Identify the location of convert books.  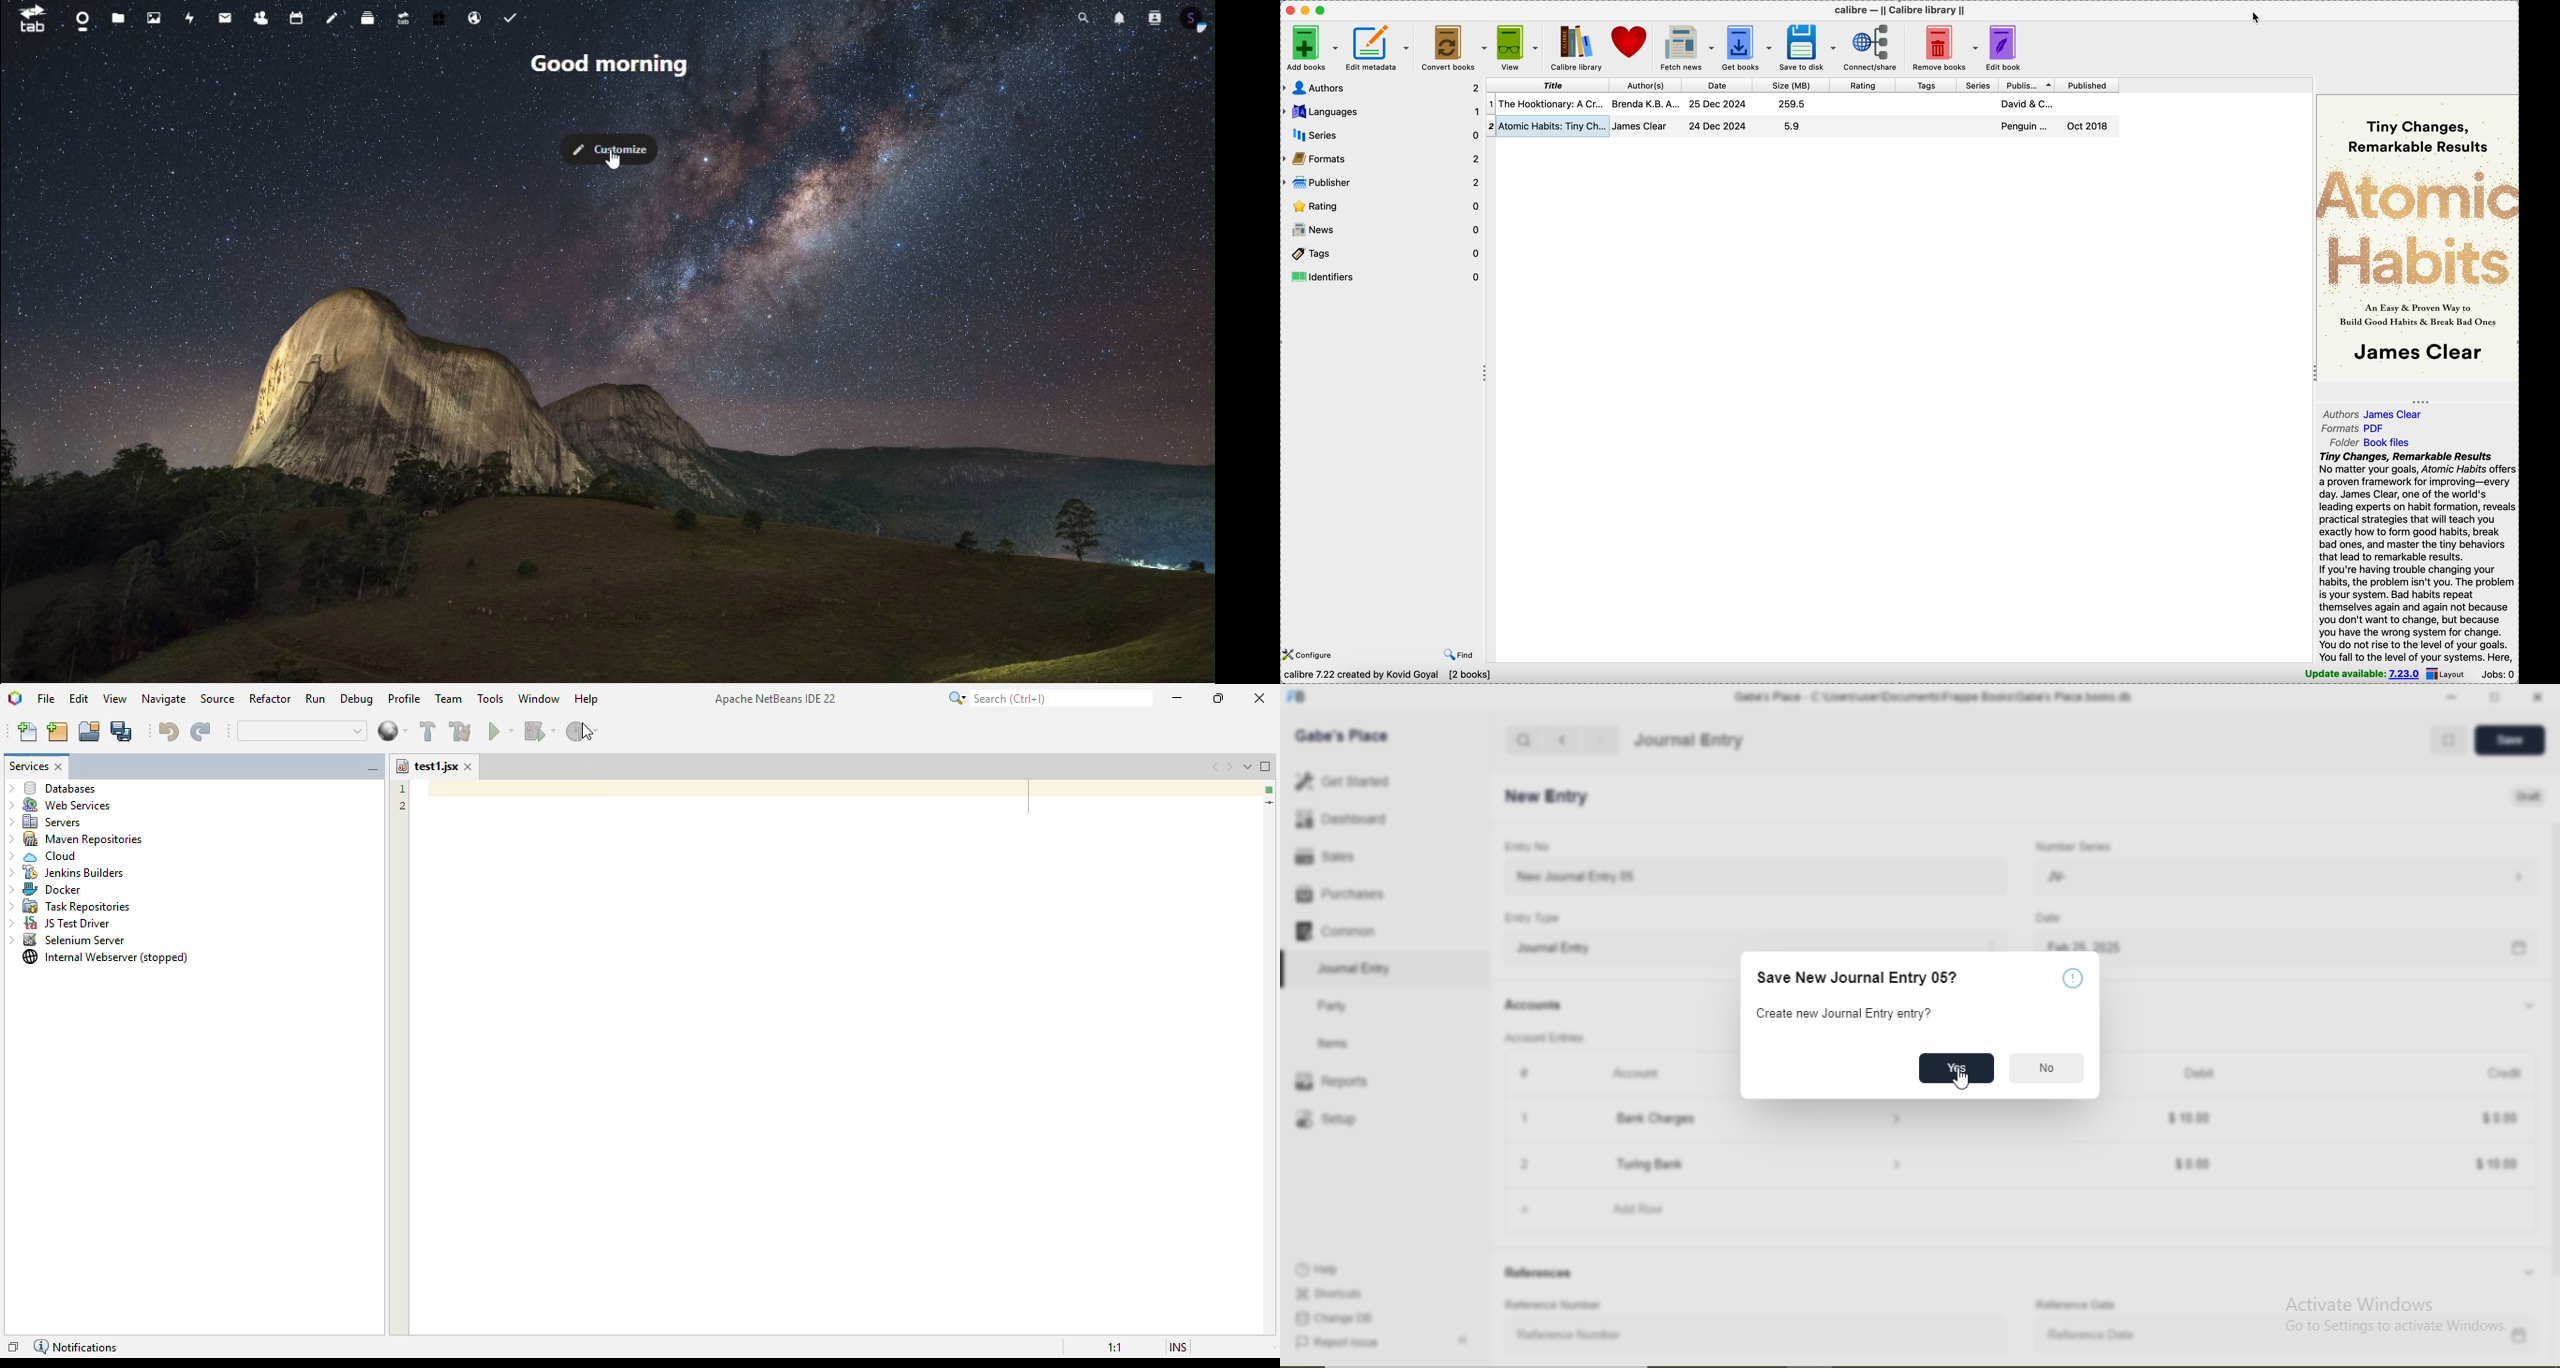
(1455, 48).